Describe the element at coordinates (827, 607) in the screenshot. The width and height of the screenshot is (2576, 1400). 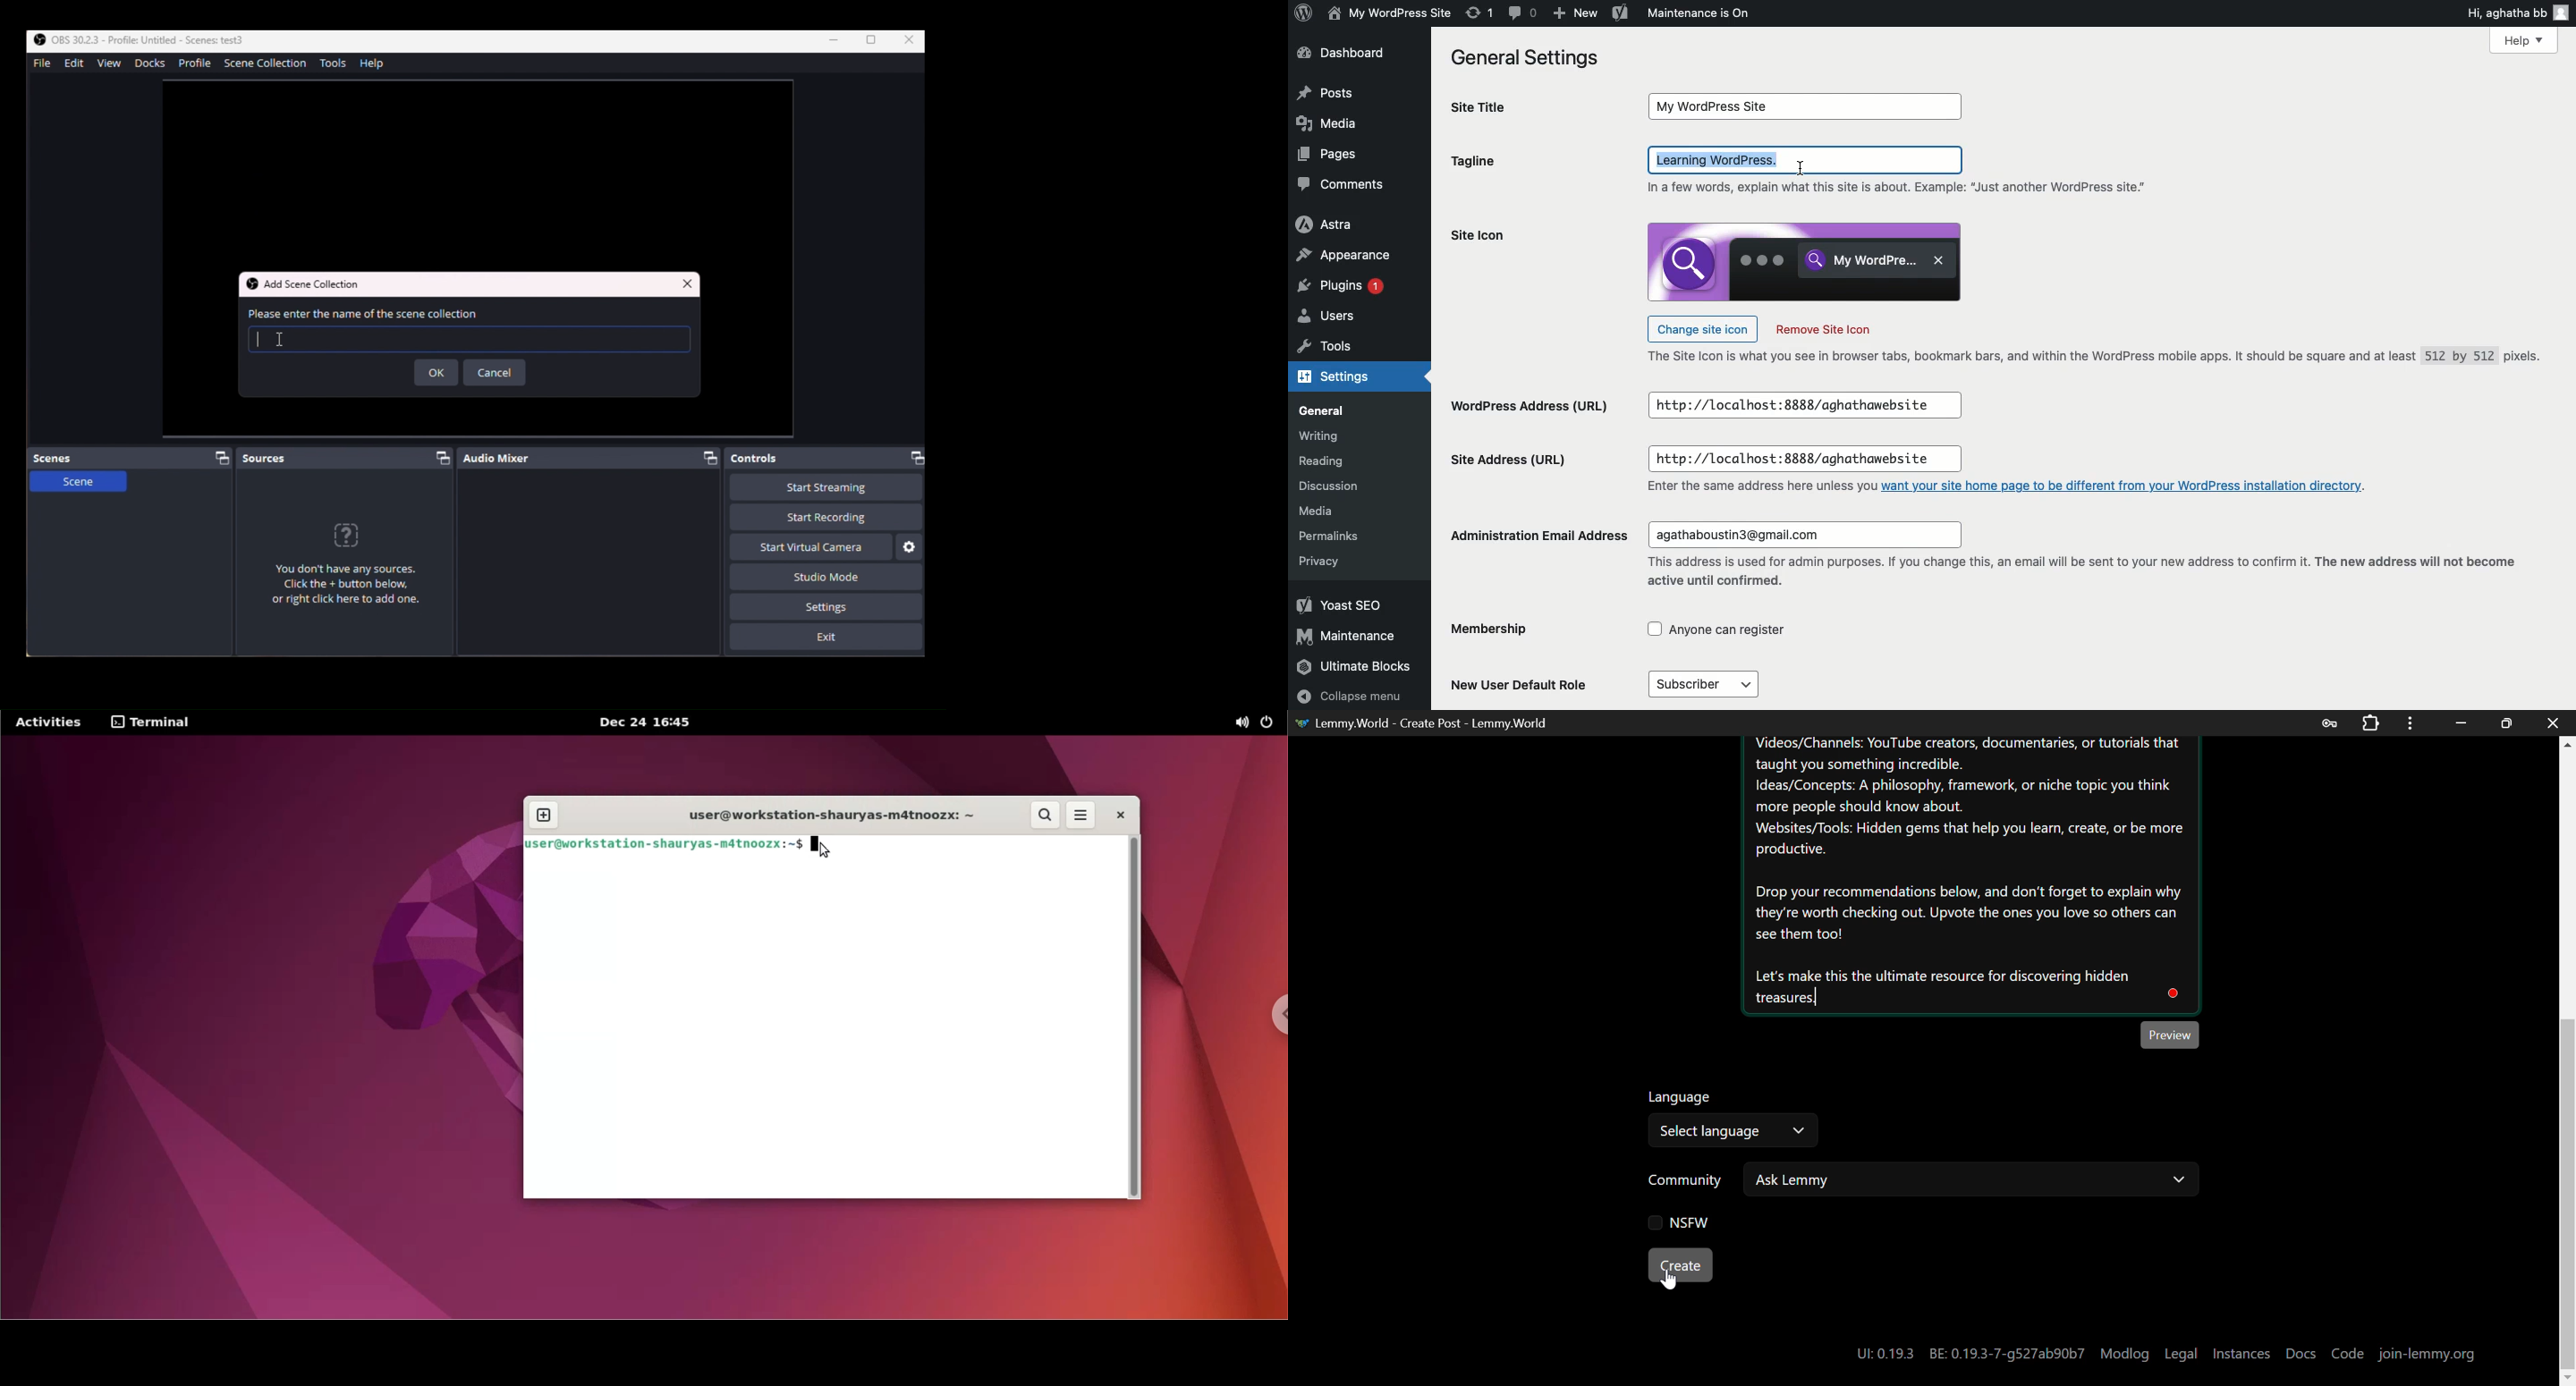
I see `Settings` at that location.